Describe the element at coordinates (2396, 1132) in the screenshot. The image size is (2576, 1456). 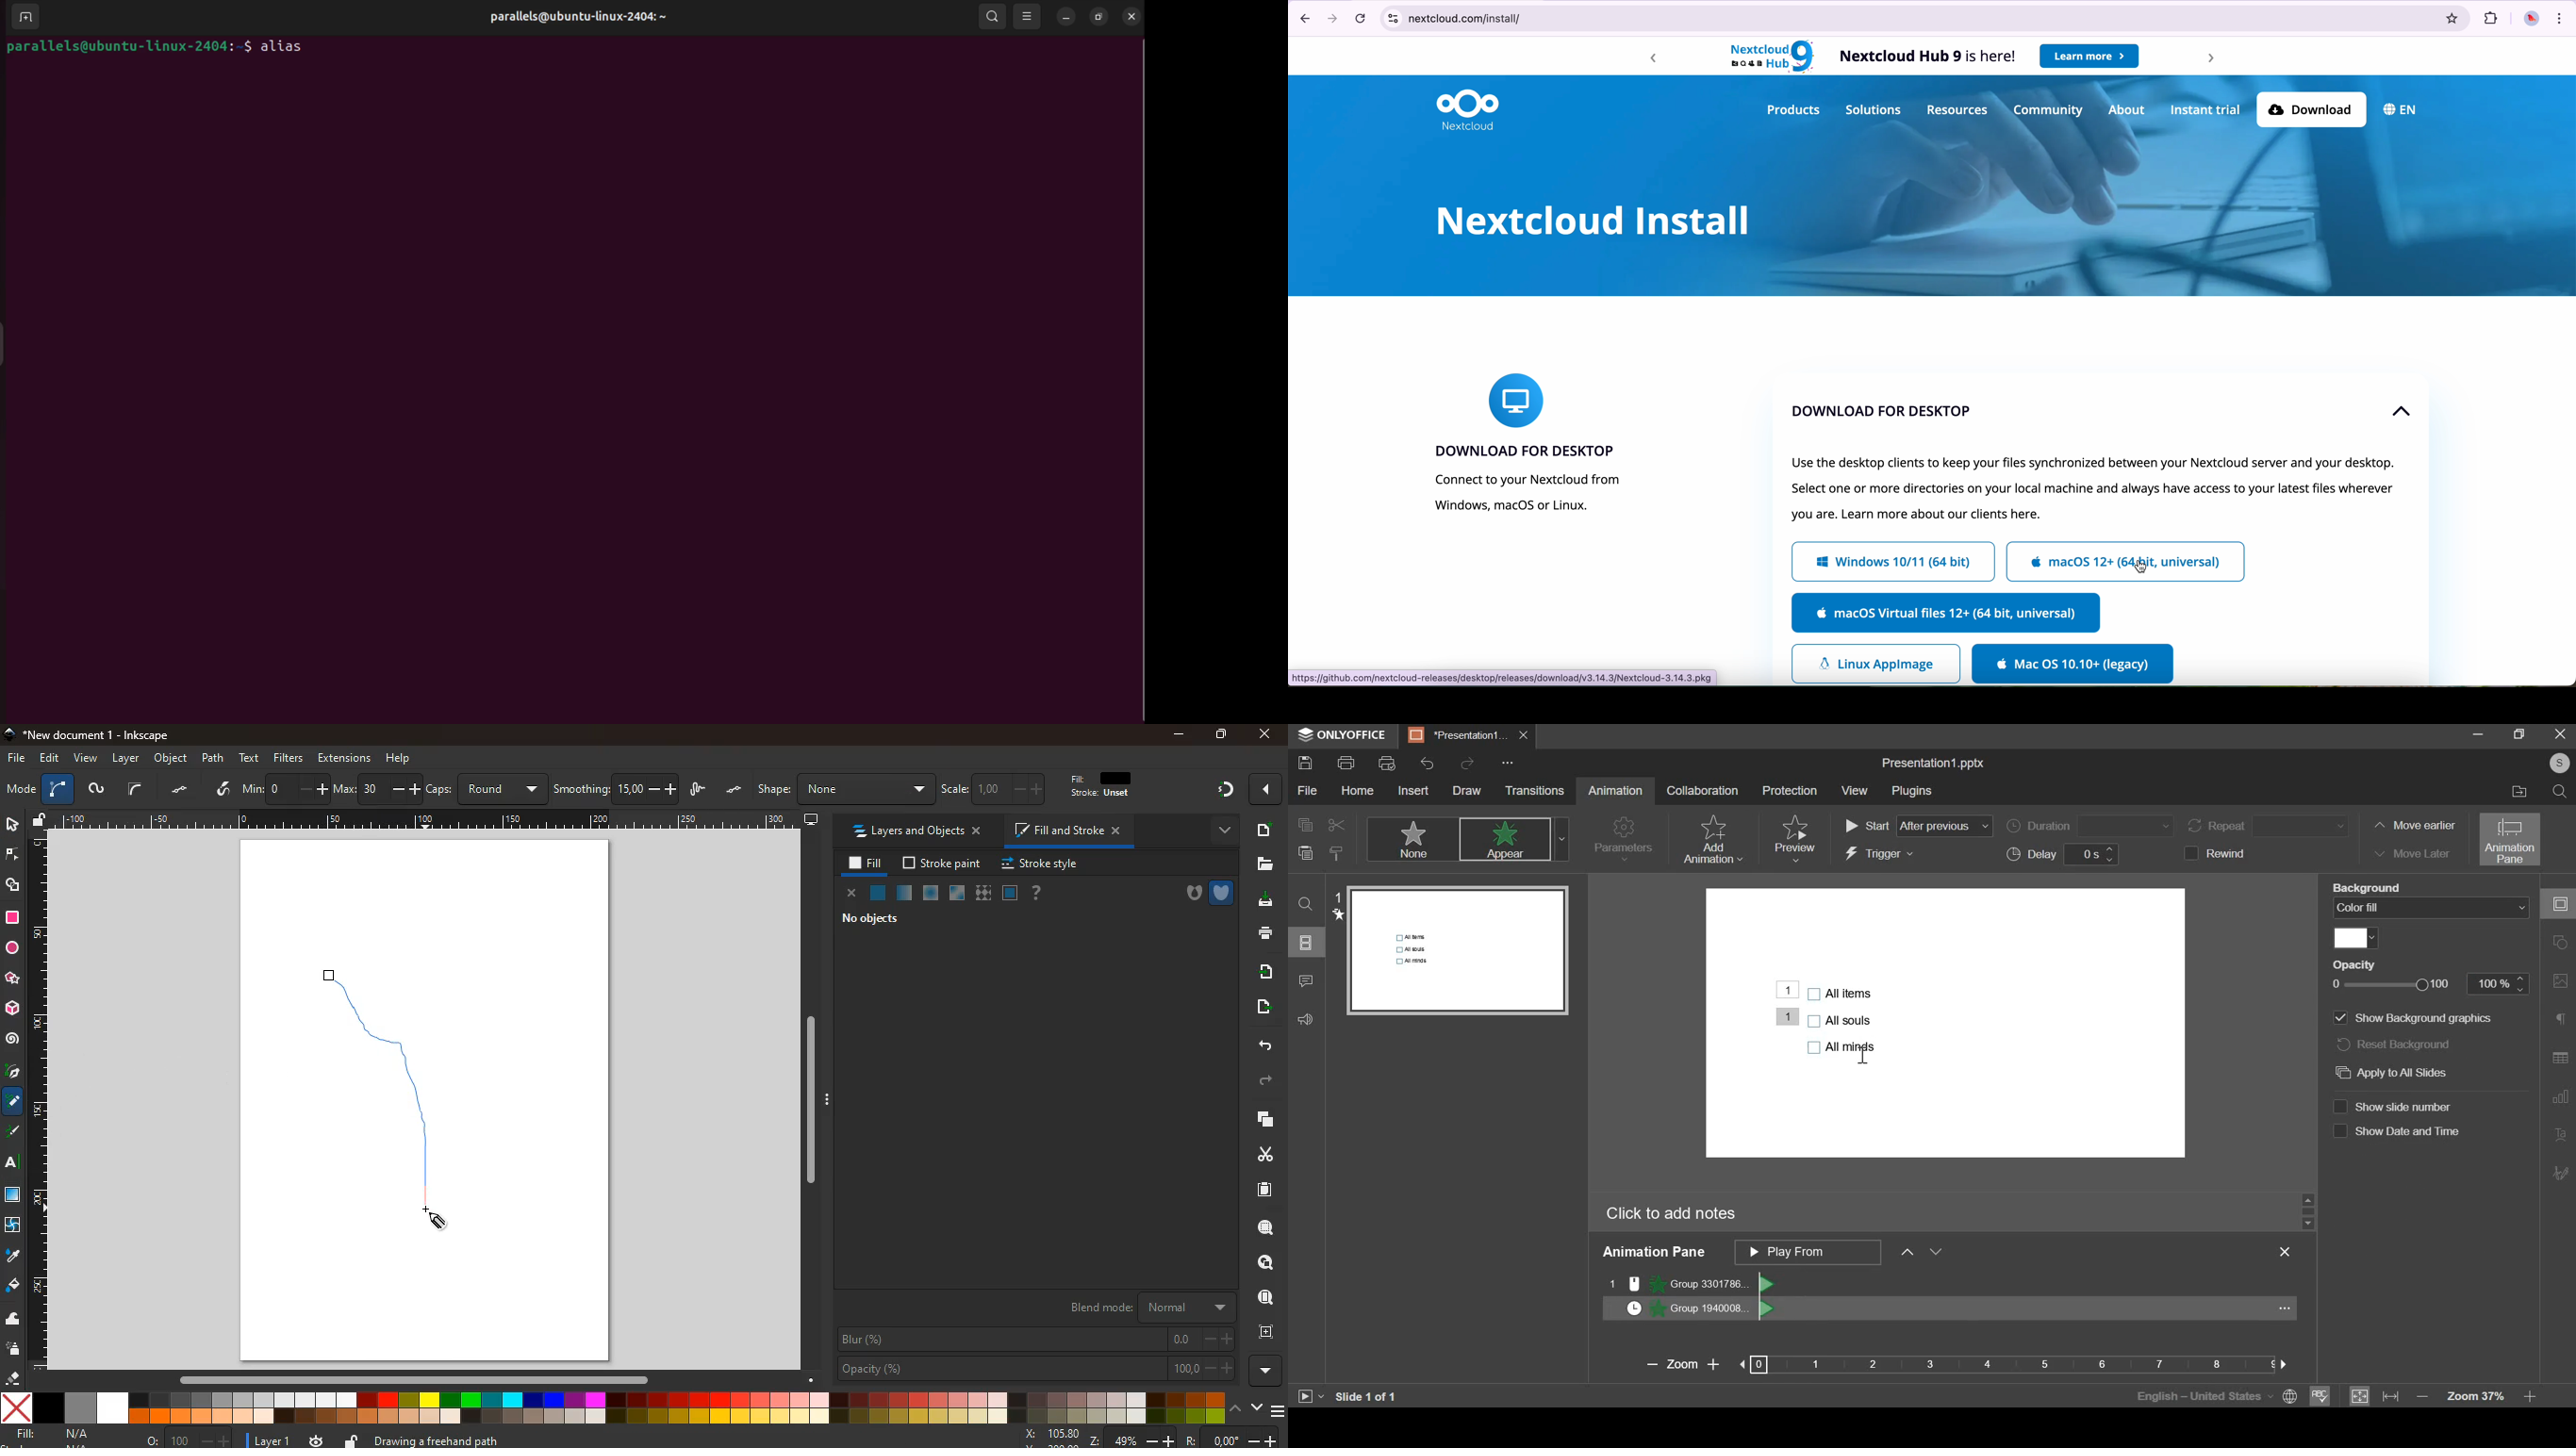
I see `show date and time` at that location.